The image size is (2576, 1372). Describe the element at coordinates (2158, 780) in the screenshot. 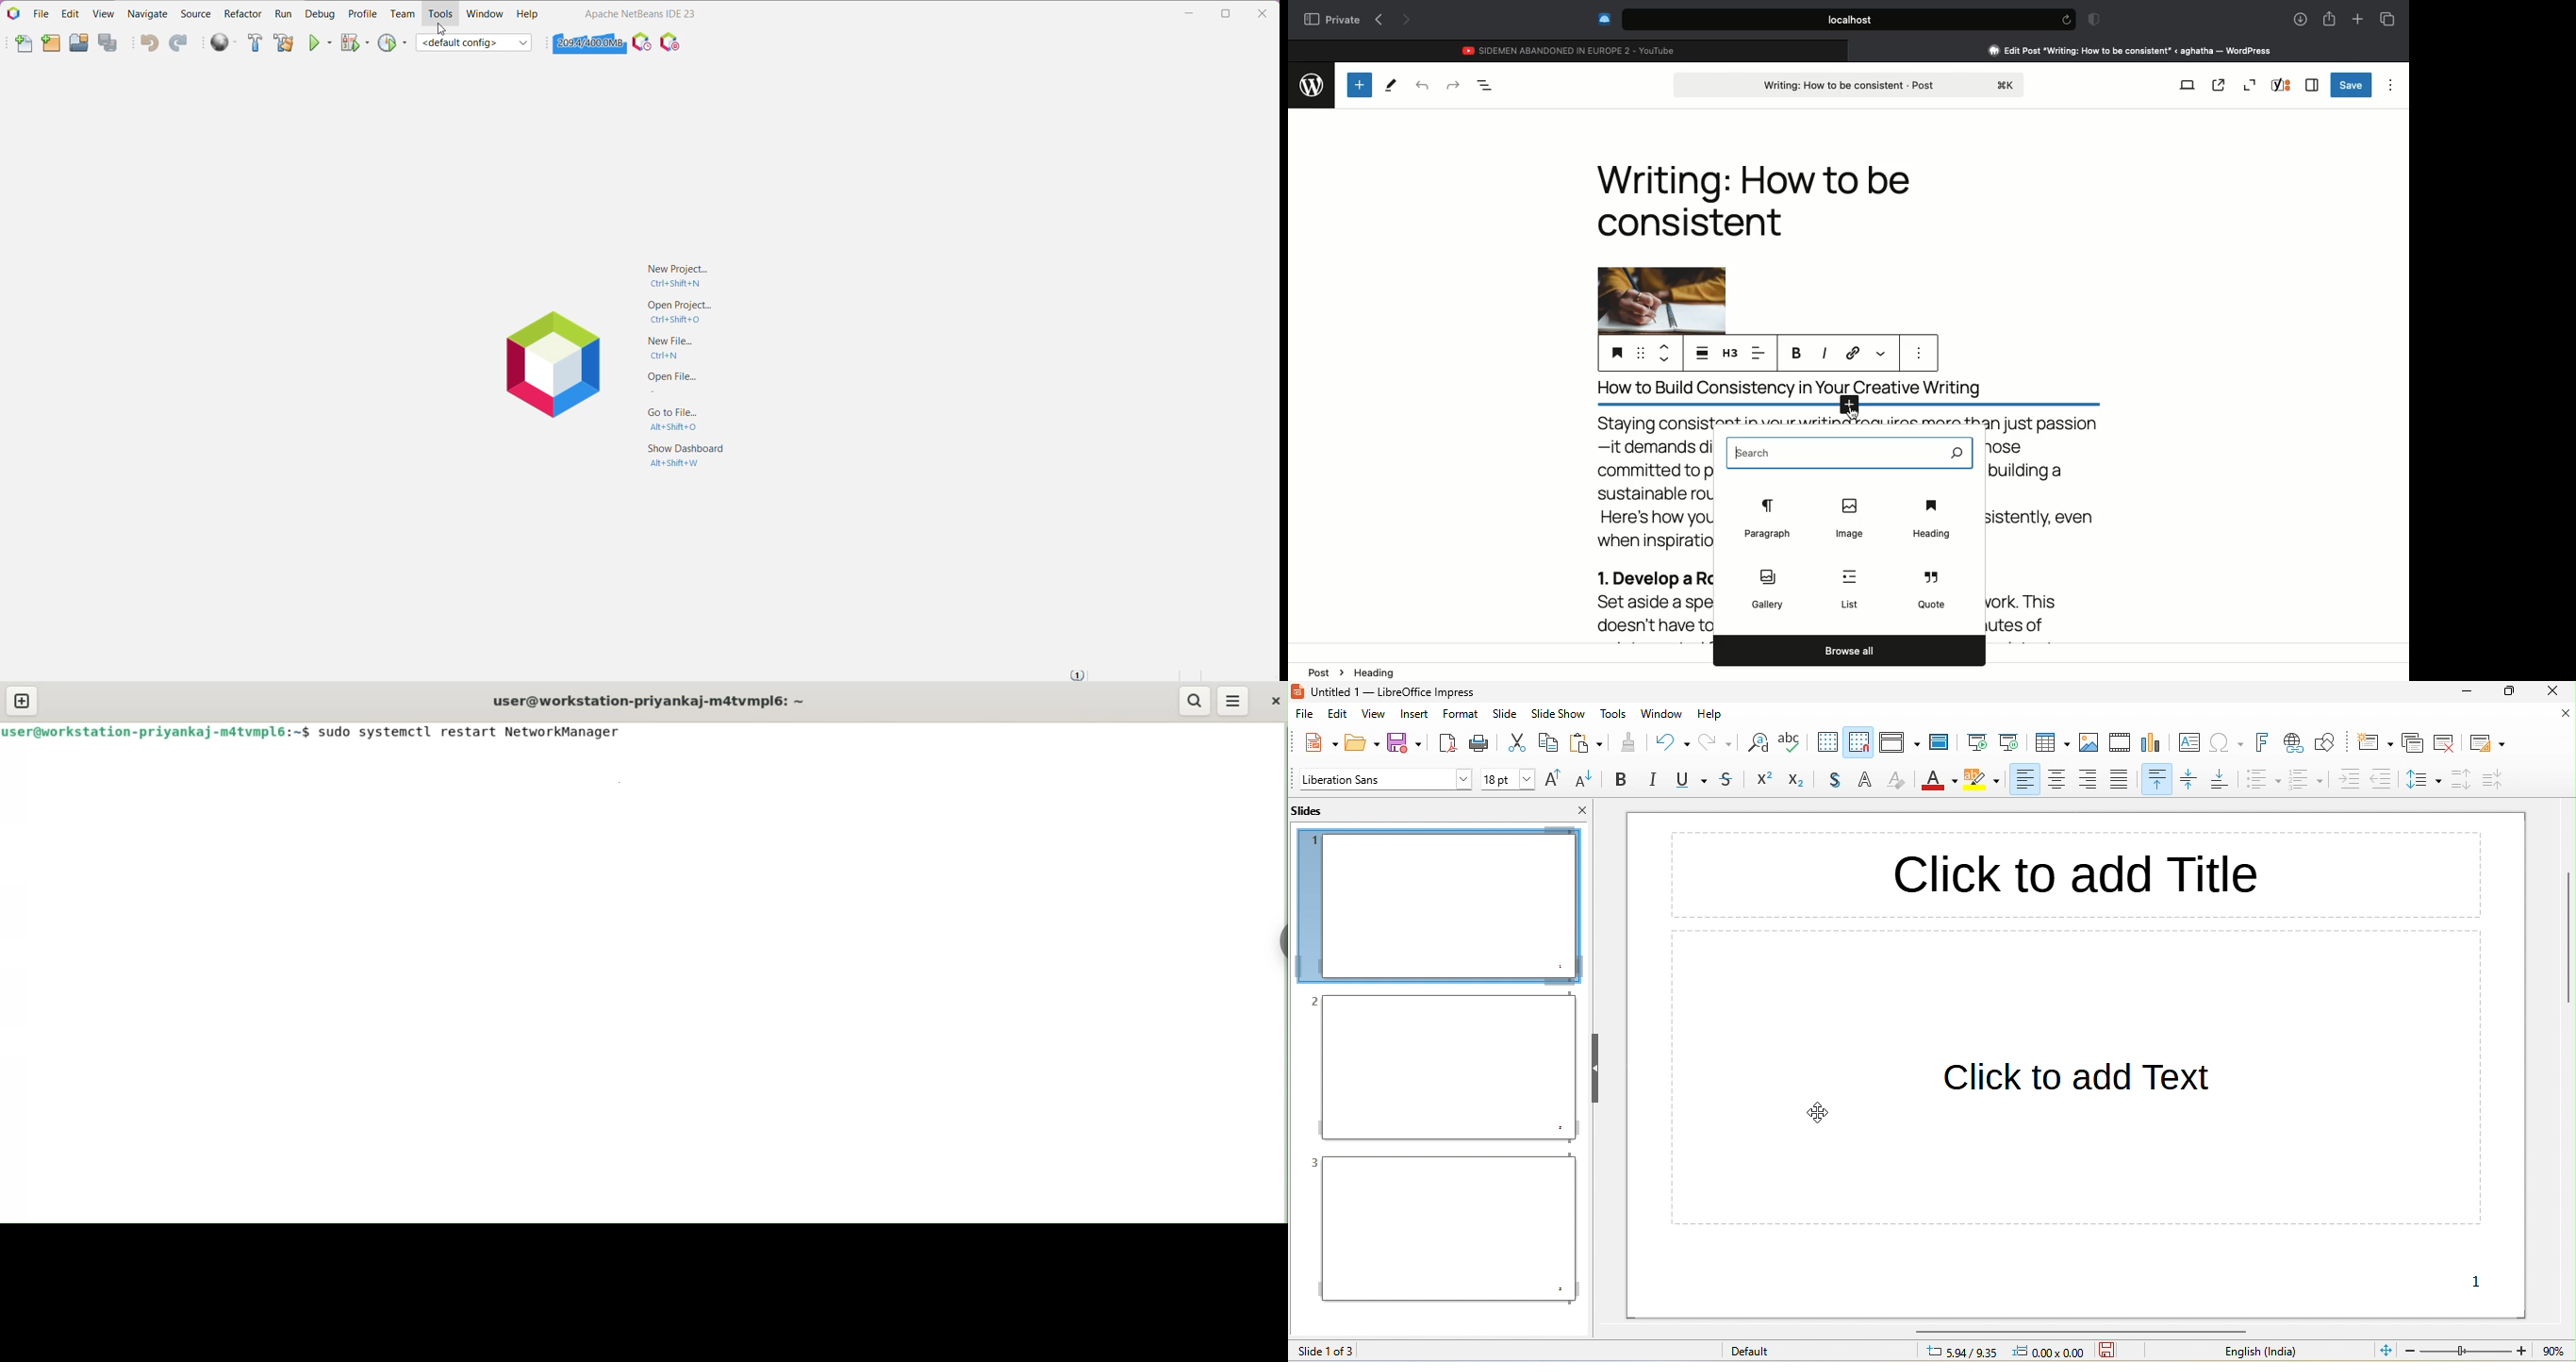

I see `align top` at that location.